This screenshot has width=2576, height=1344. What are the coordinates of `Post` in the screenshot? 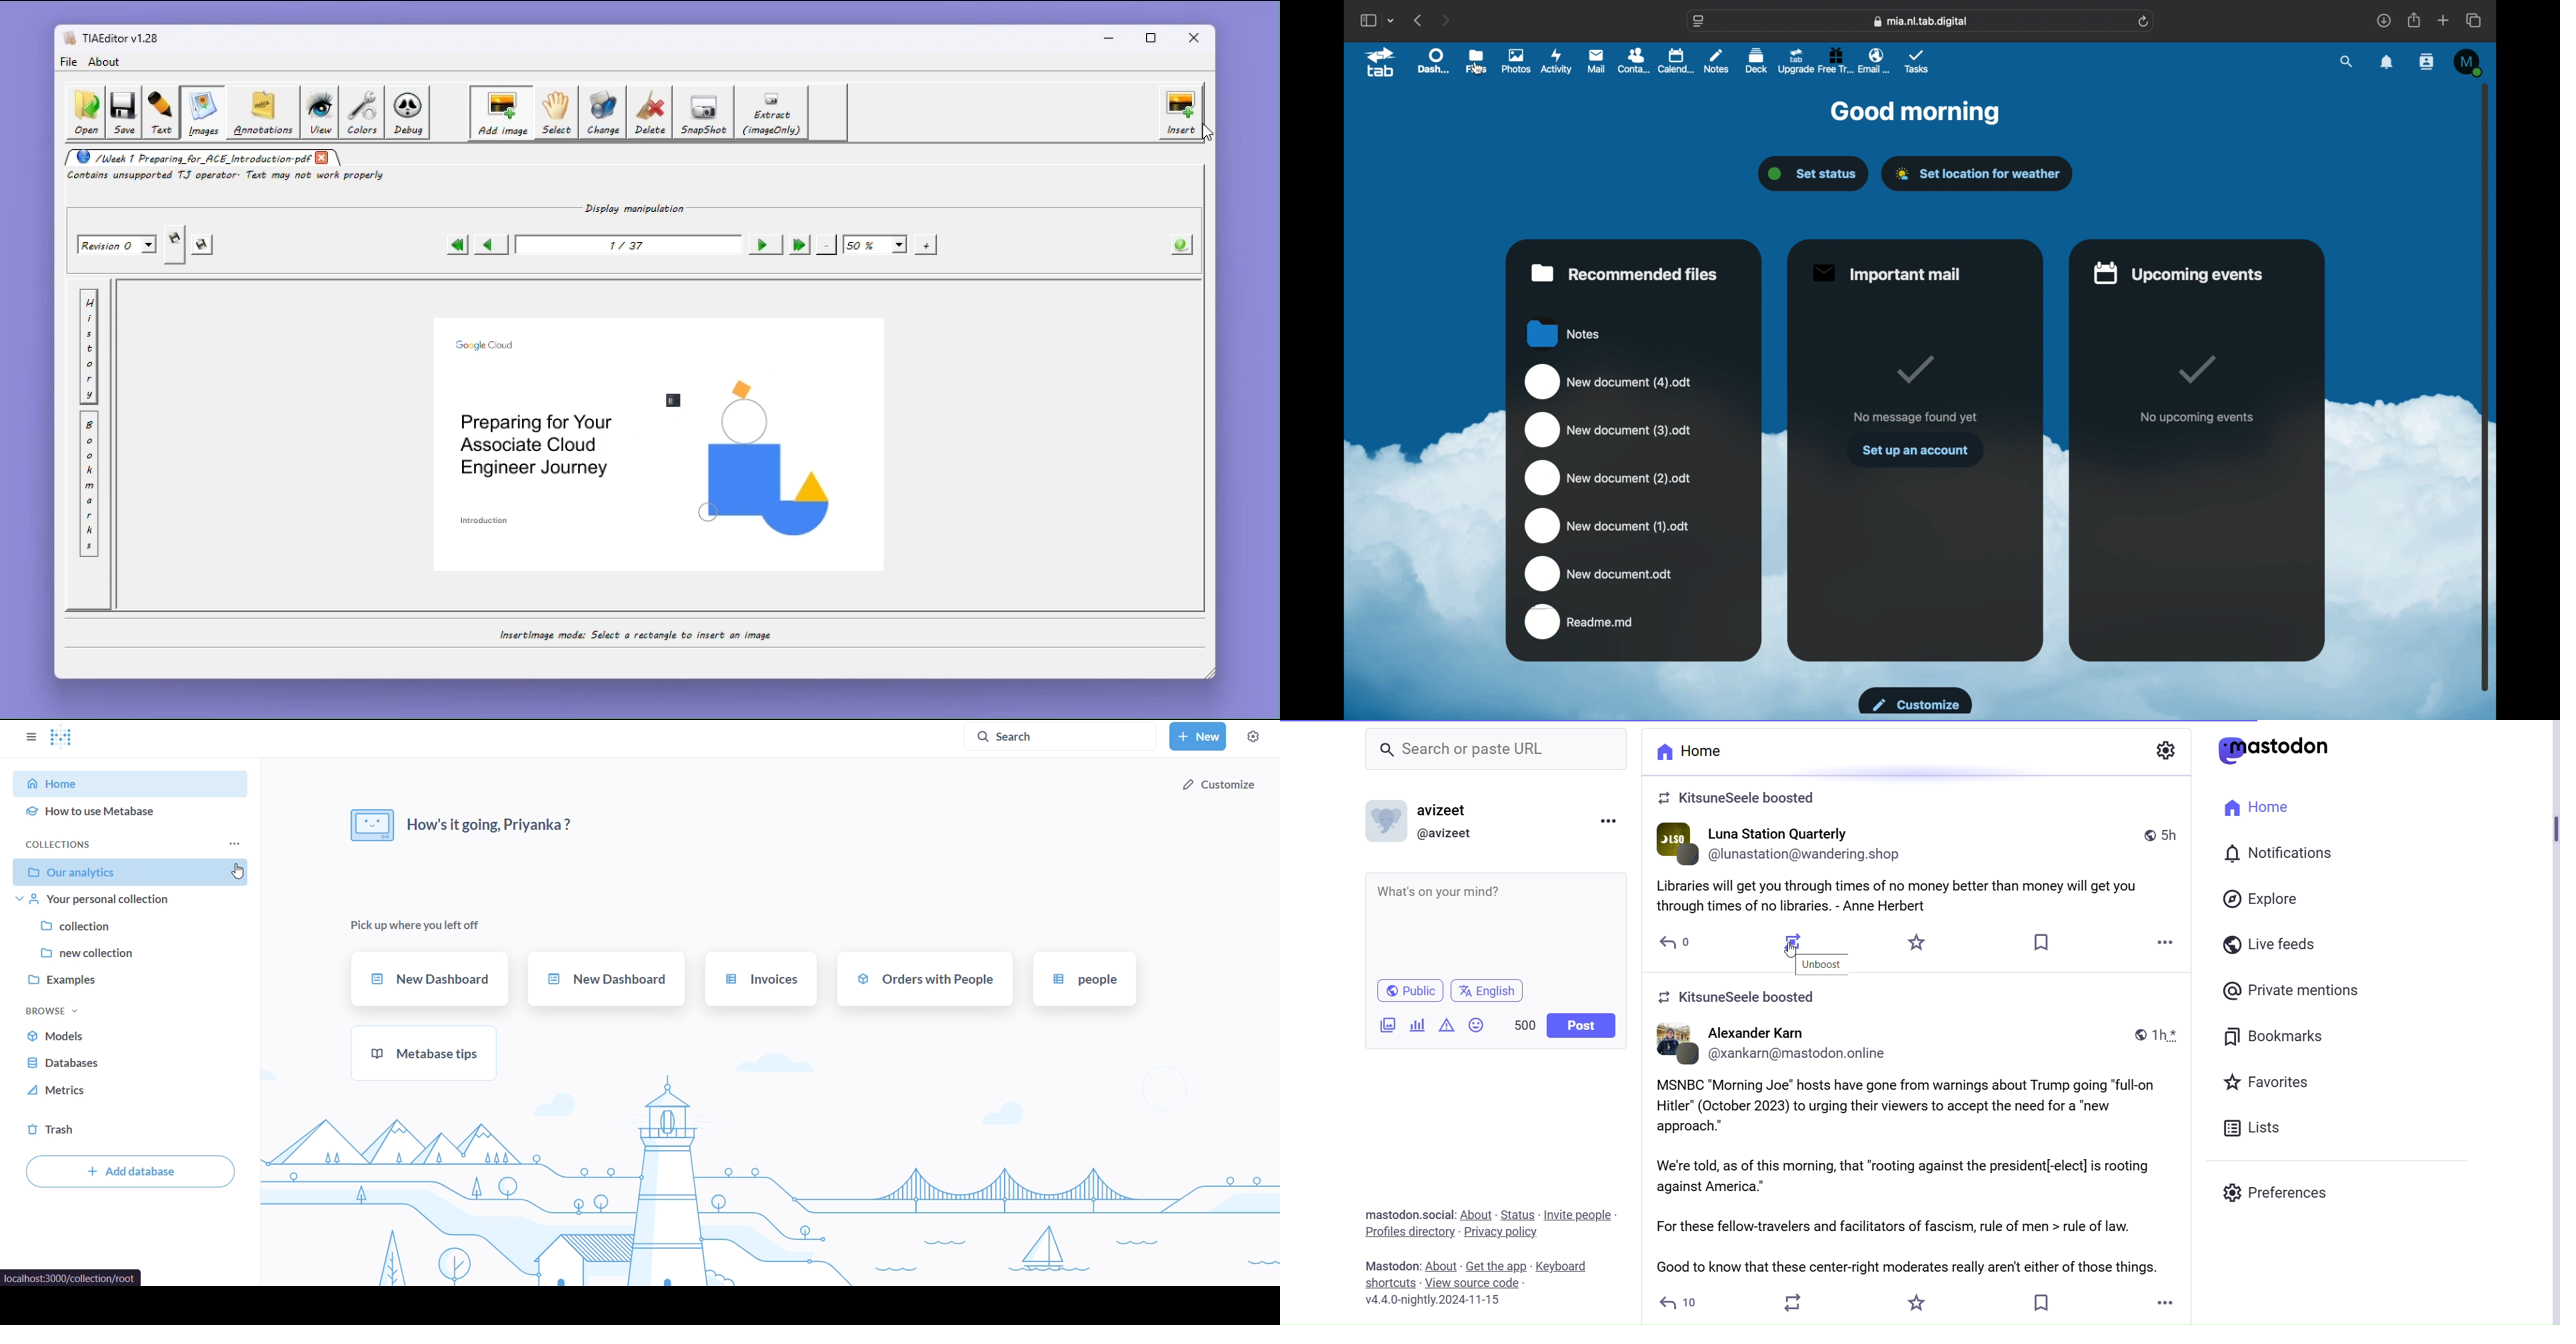 It's located at (1923, 873).